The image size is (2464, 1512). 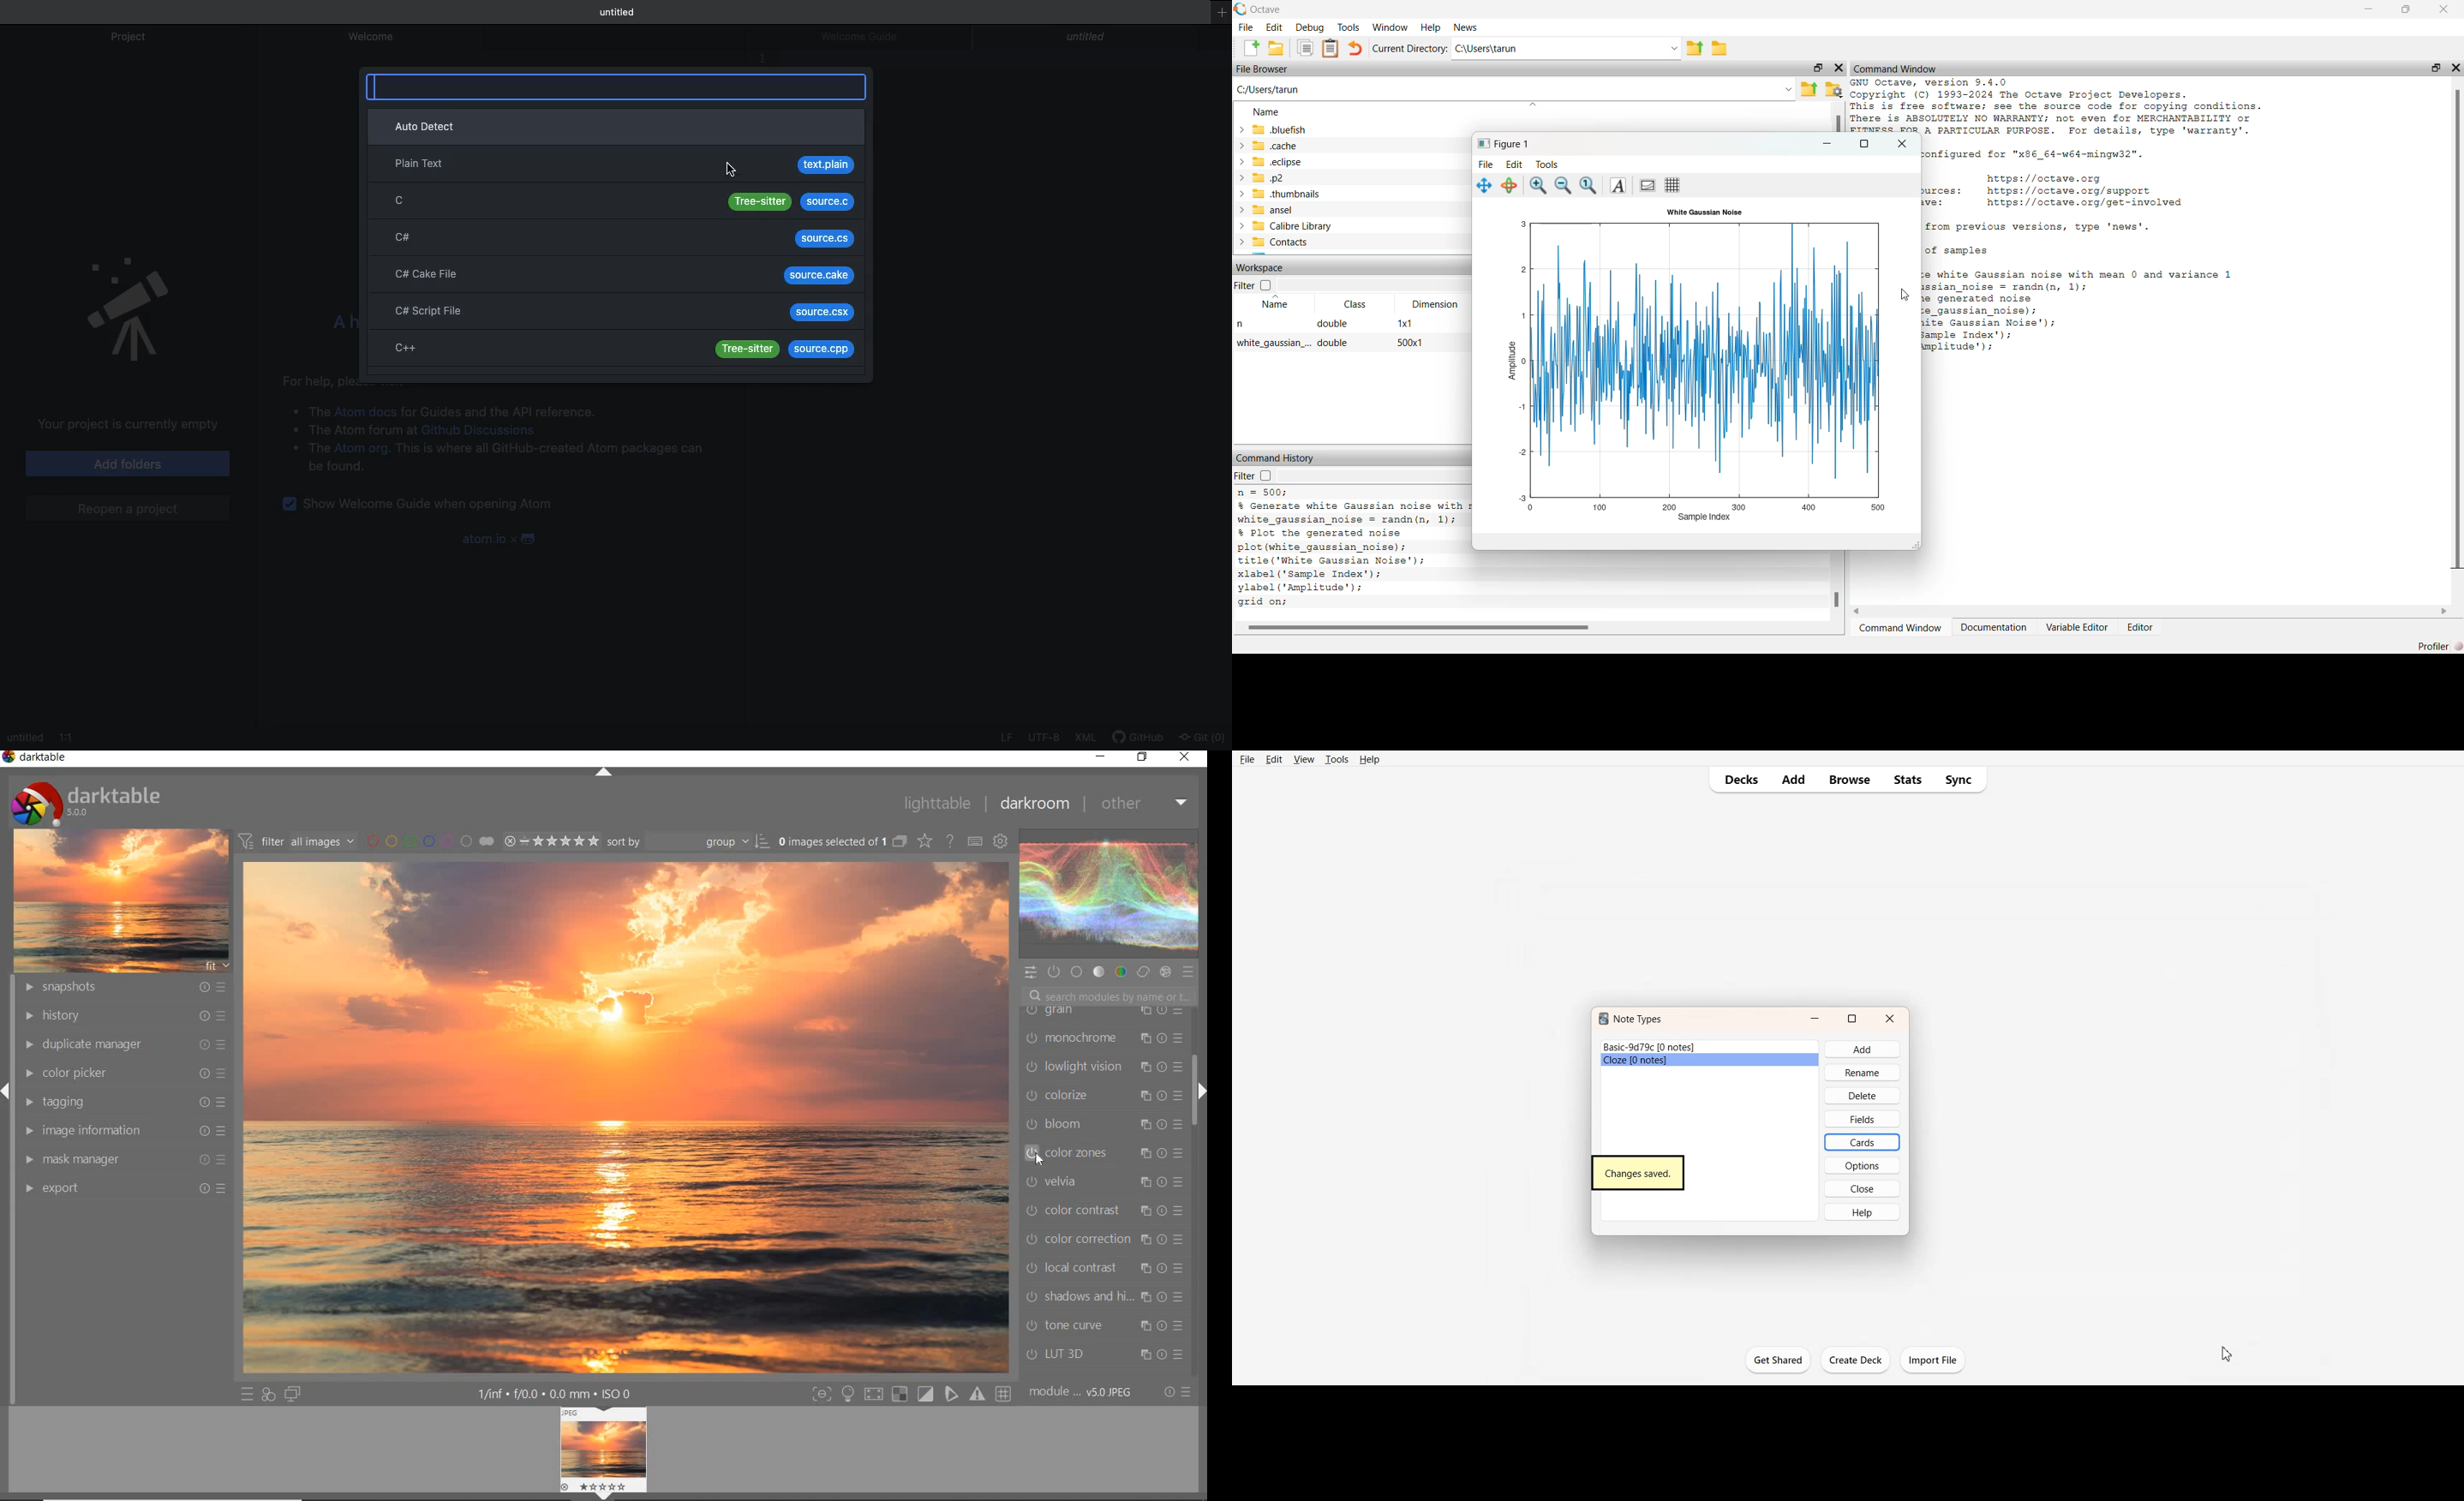 I want to click on  thumbnails, so click(x=1284, y=194).